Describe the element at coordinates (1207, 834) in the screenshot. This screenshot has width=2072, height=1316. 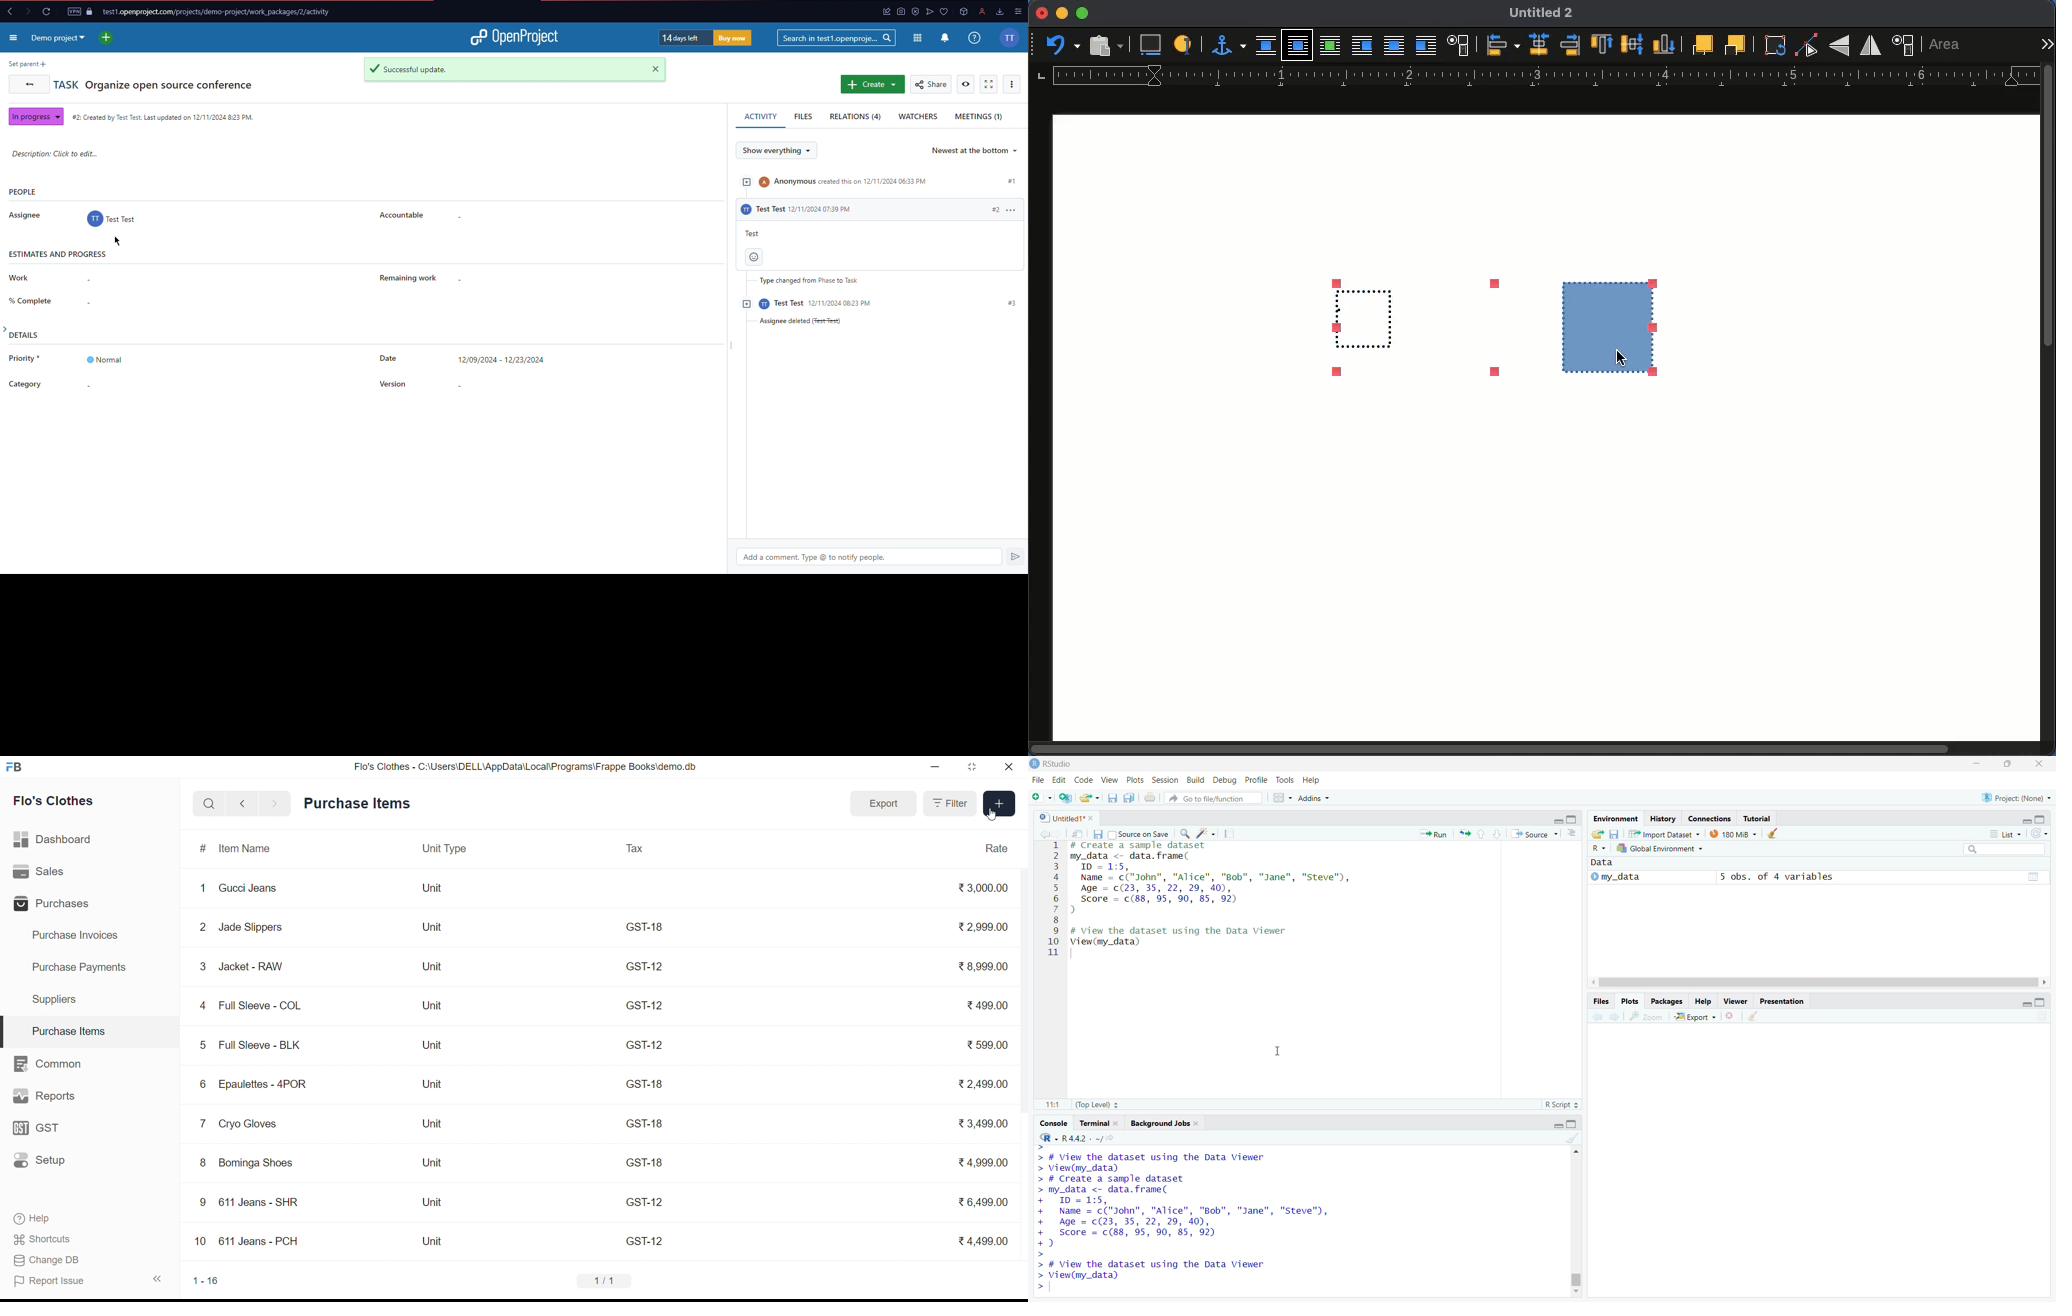
I see `Clear ` at that location.